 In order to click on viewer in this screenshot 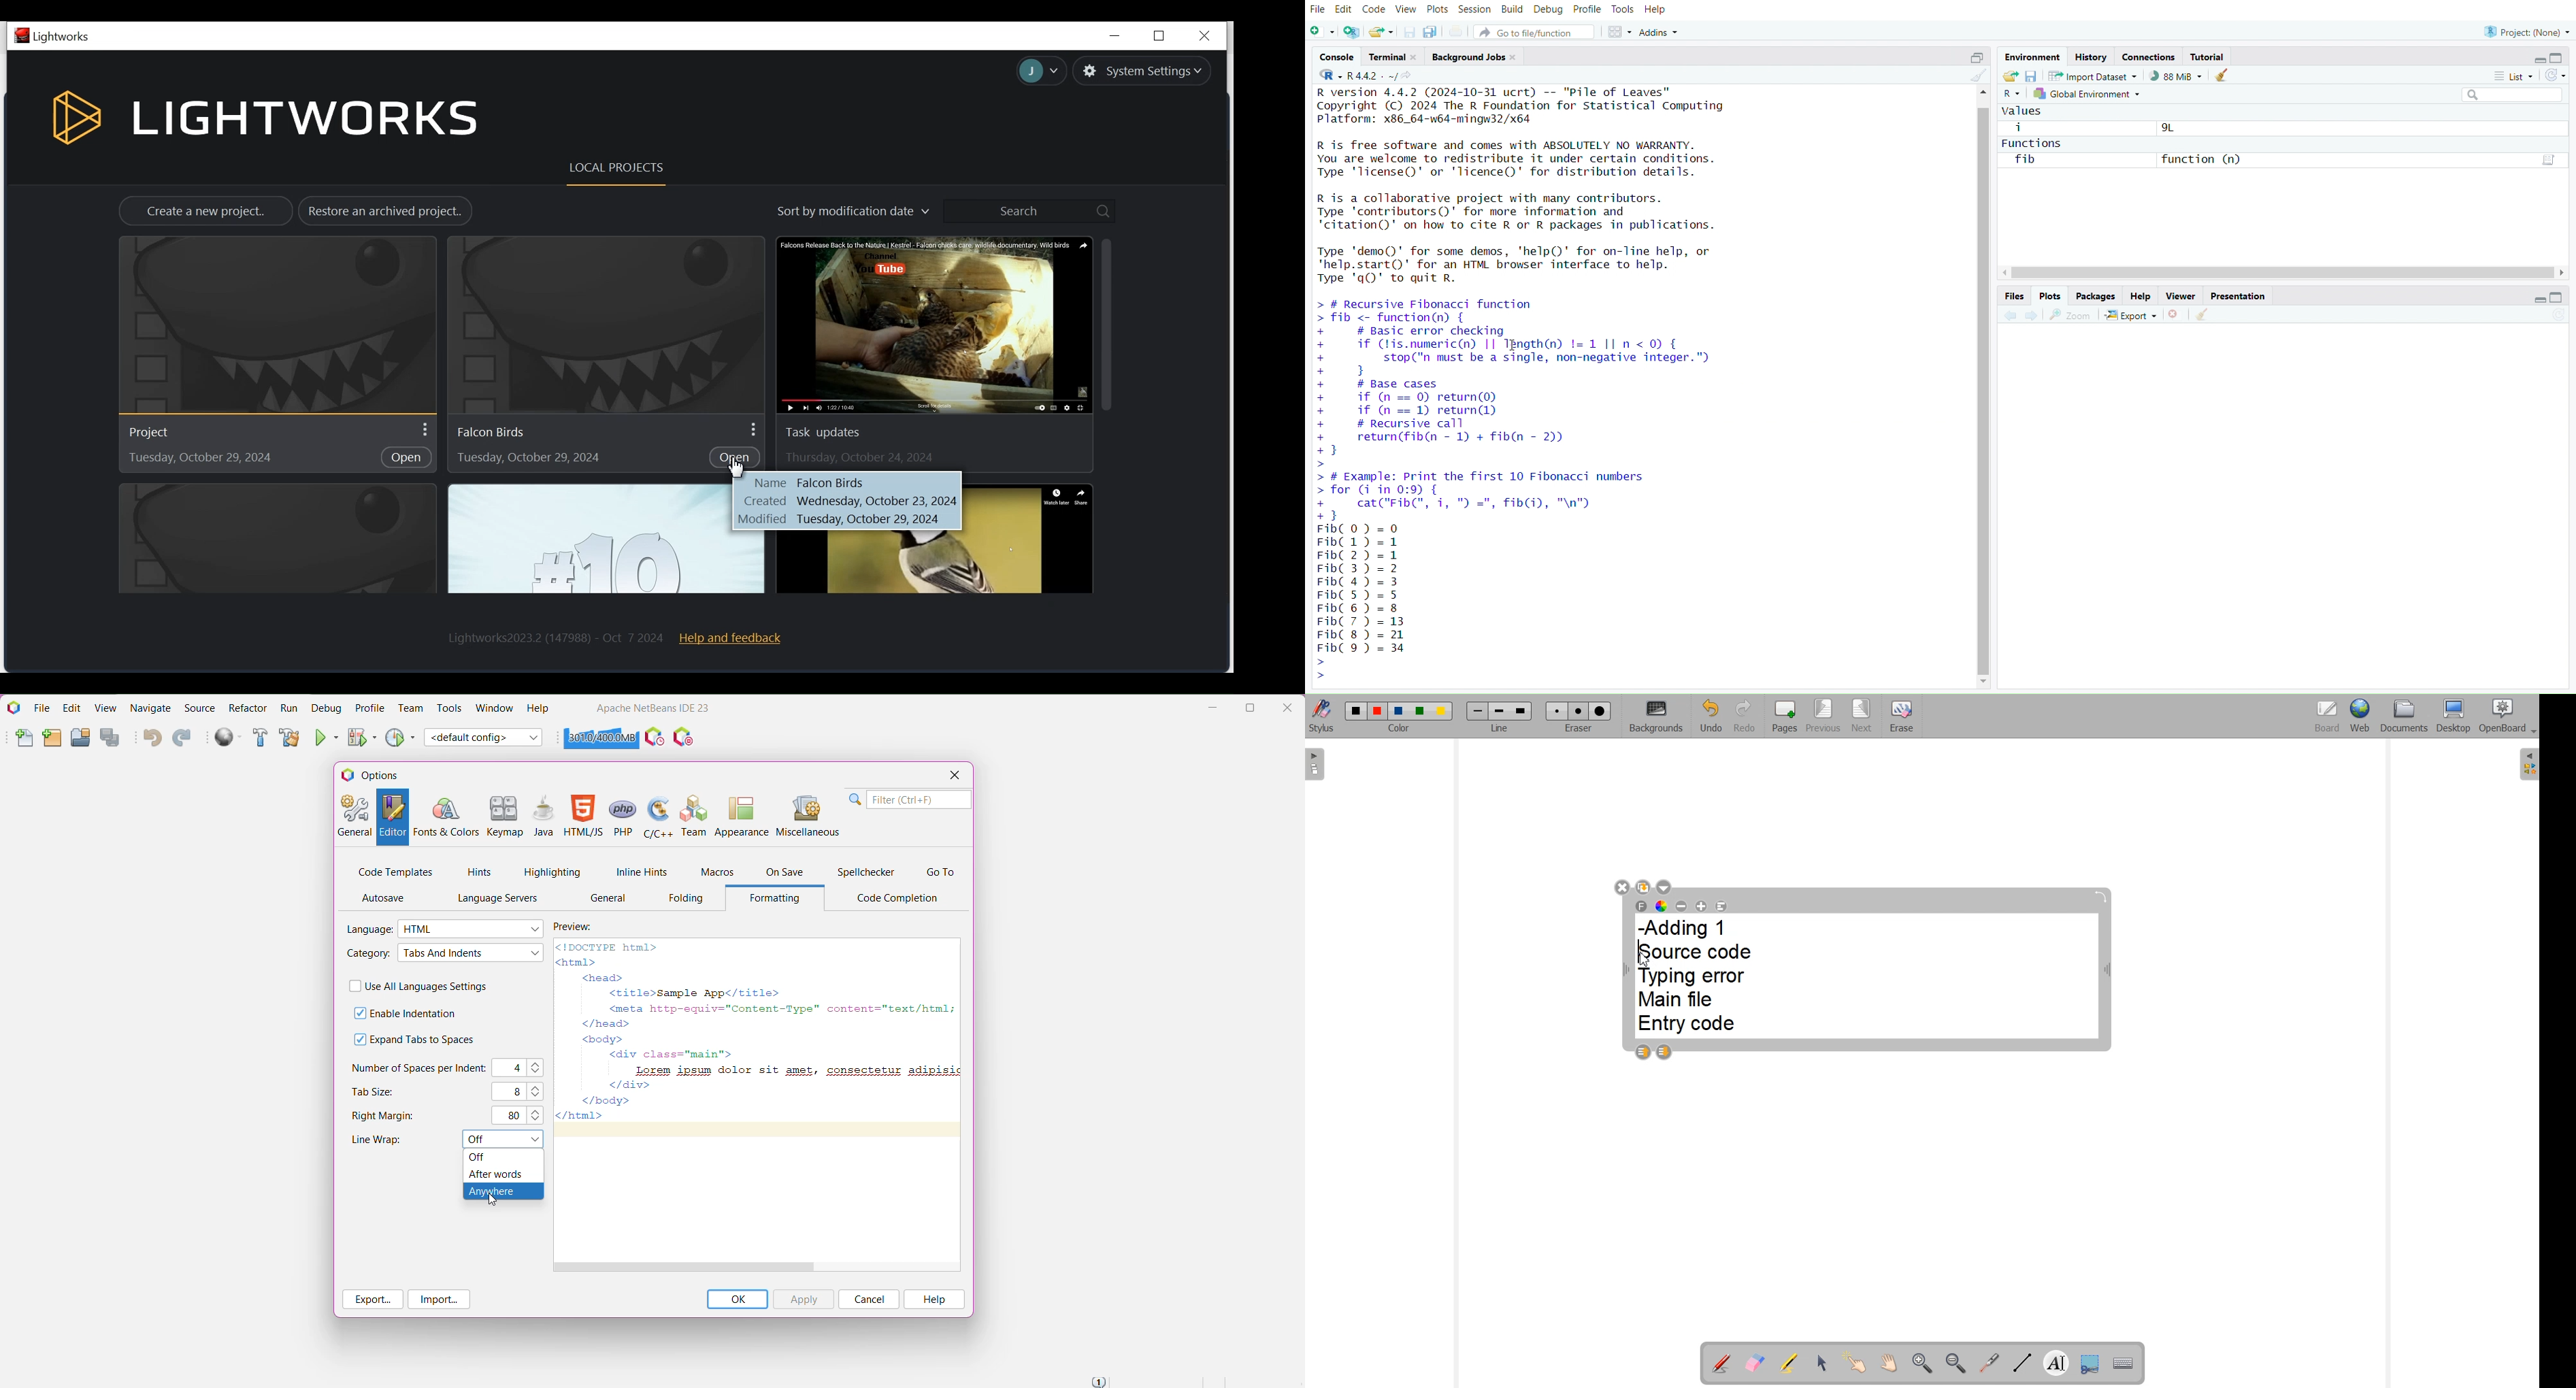, I will do `click(2182, 297)`.